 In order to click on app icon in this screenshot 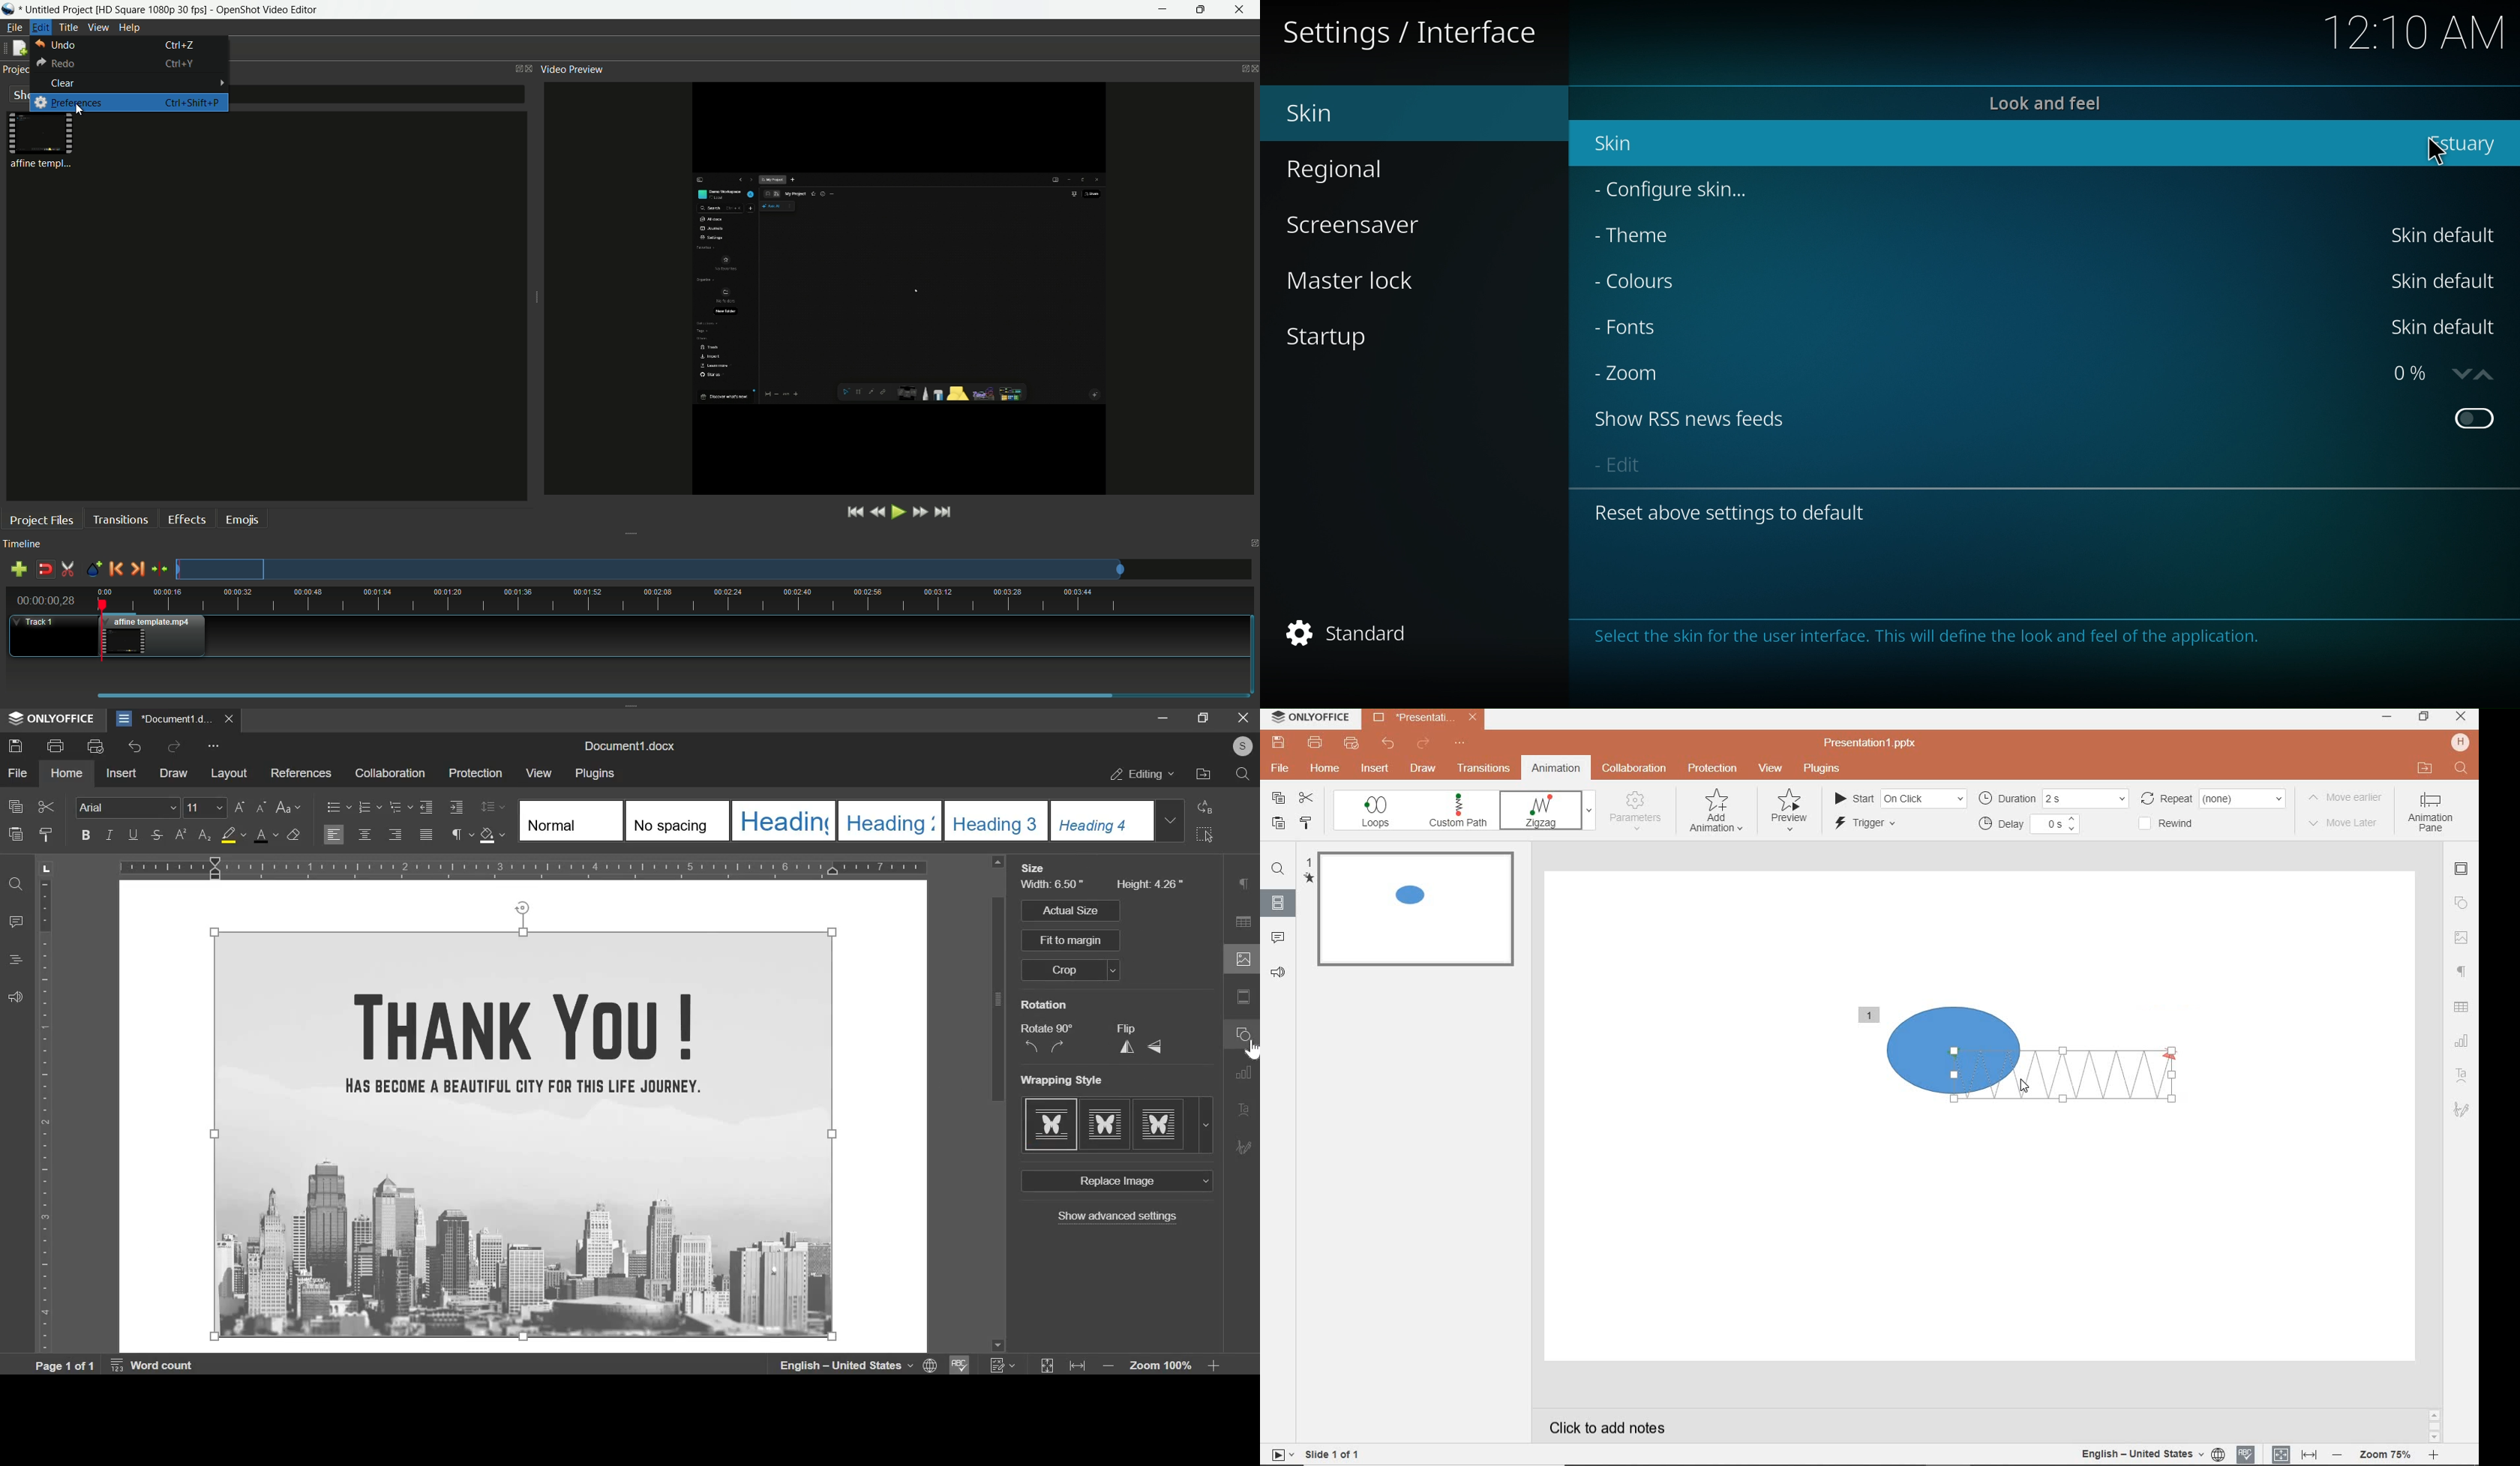, I will do `click(10, 10)`.